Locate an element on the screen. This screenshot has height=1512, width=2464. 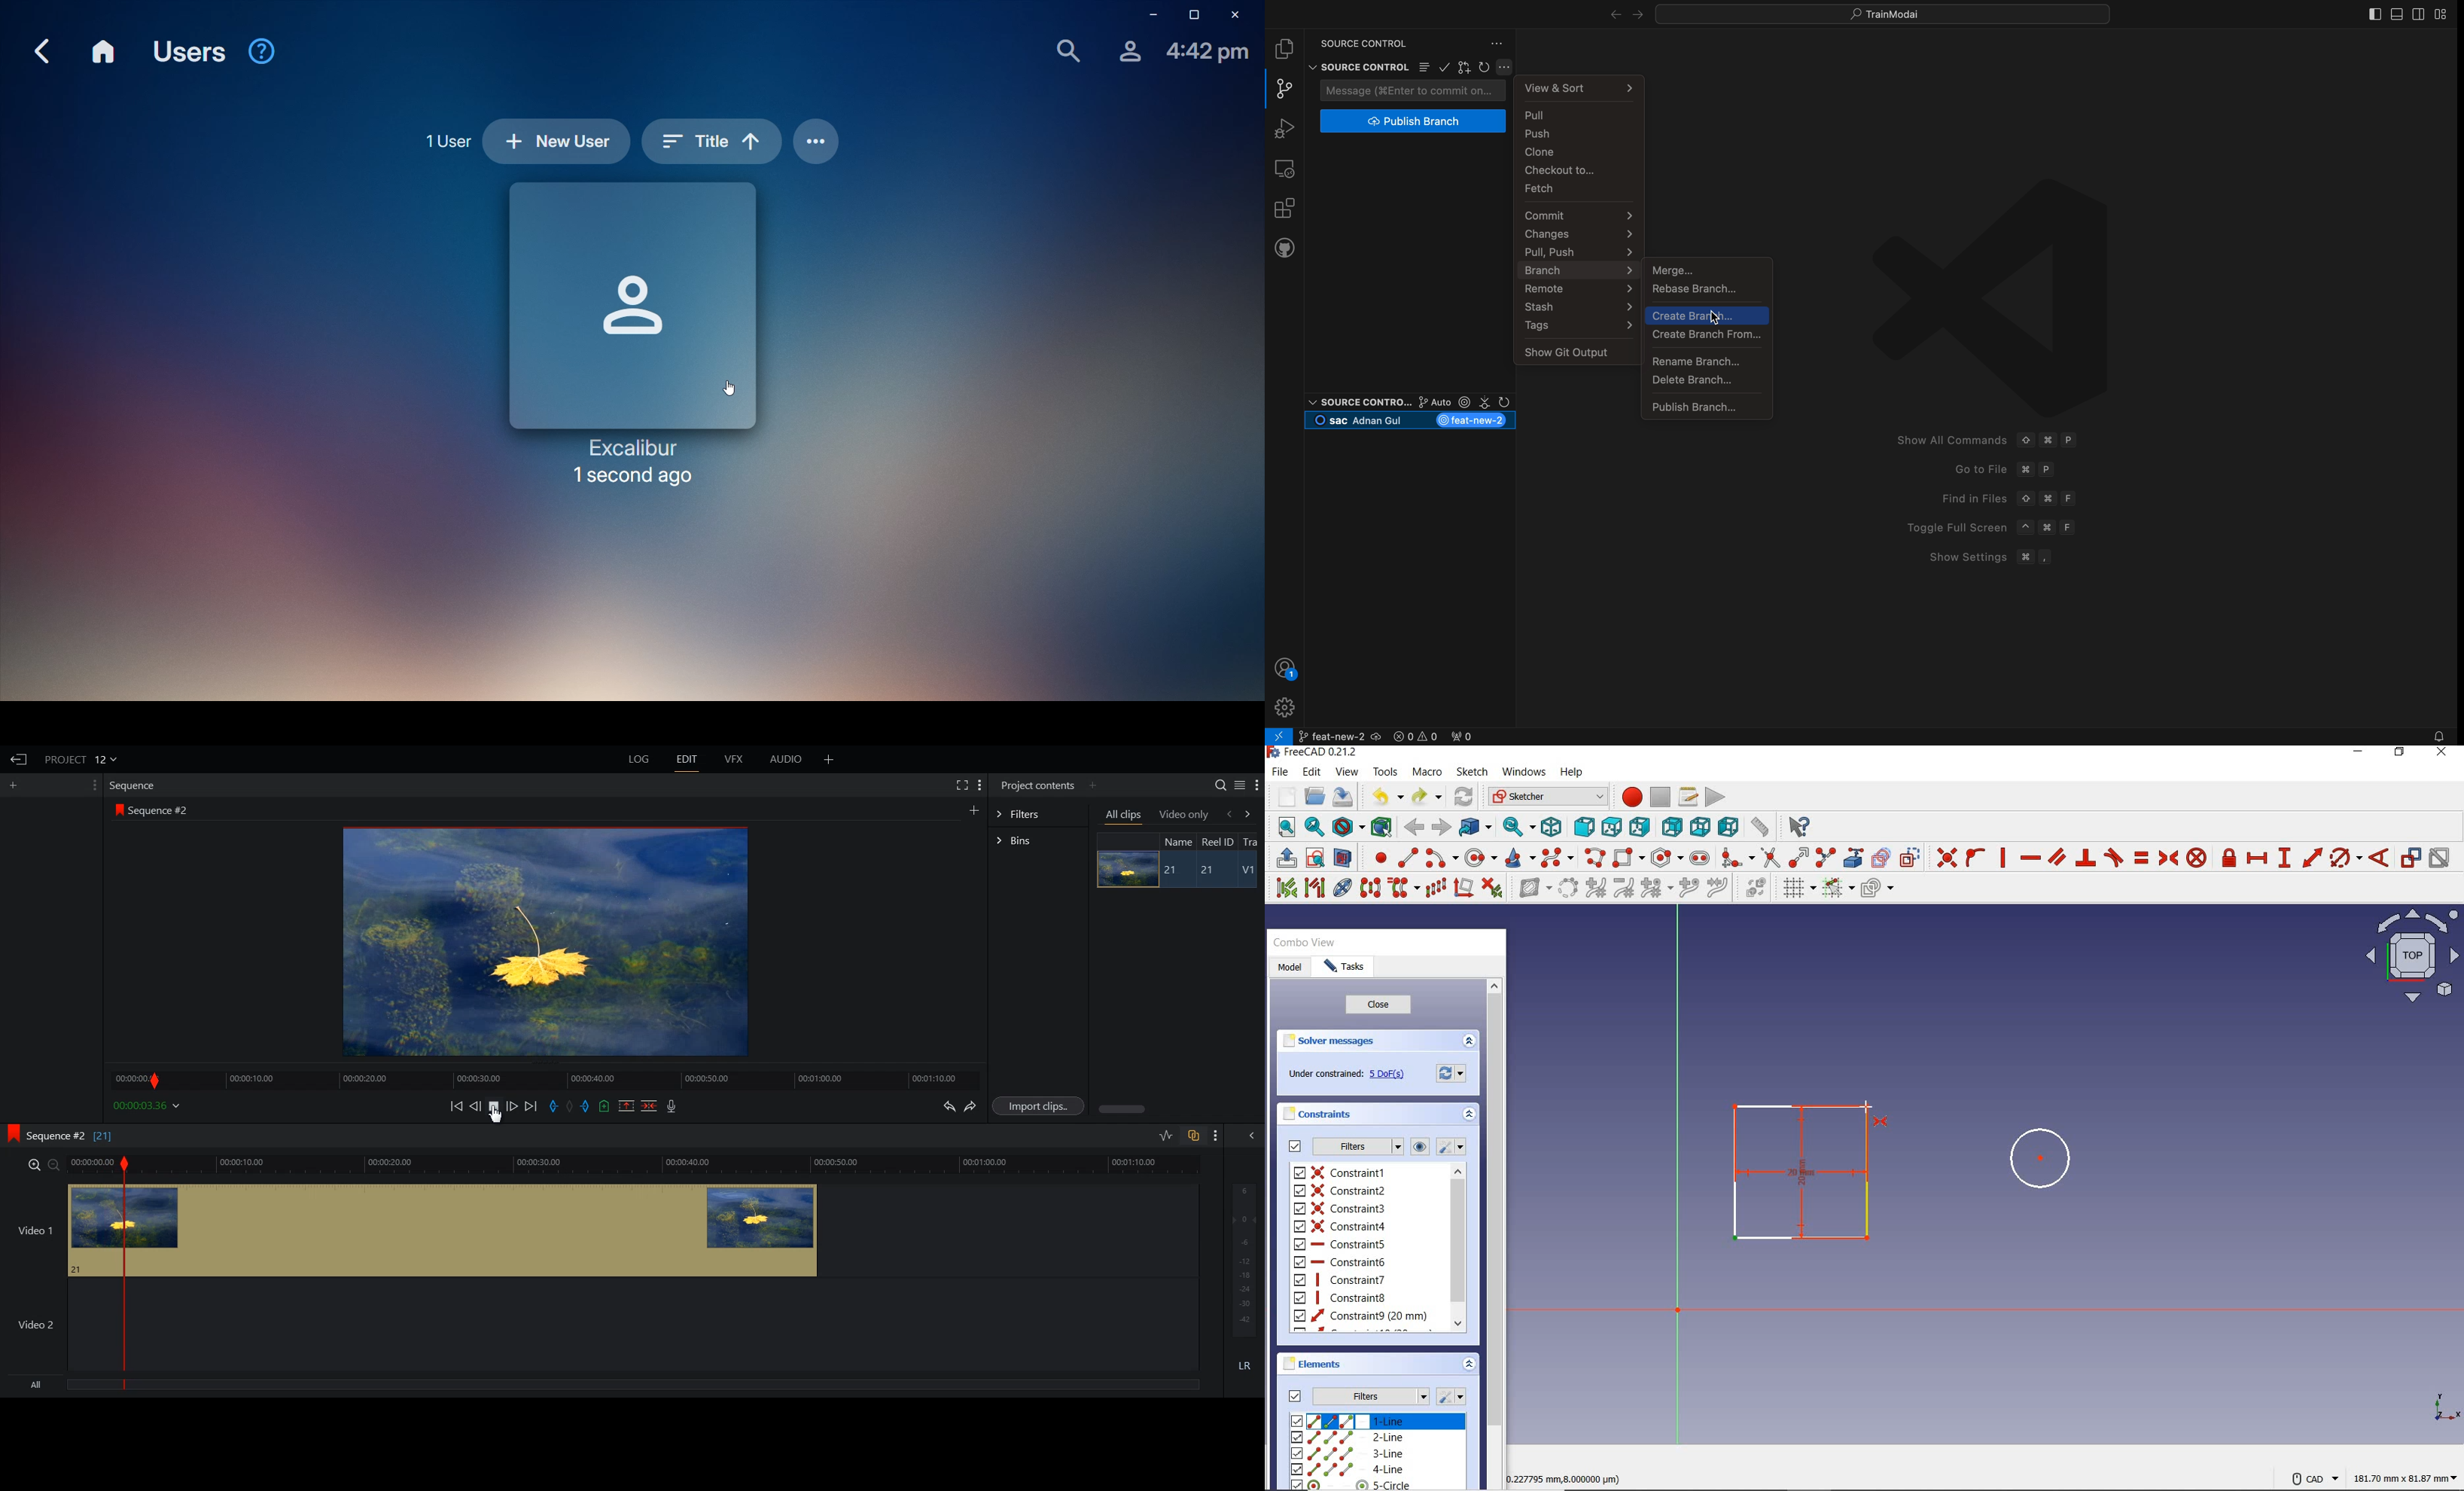
video 1 is located at coordinates (411, 1228).